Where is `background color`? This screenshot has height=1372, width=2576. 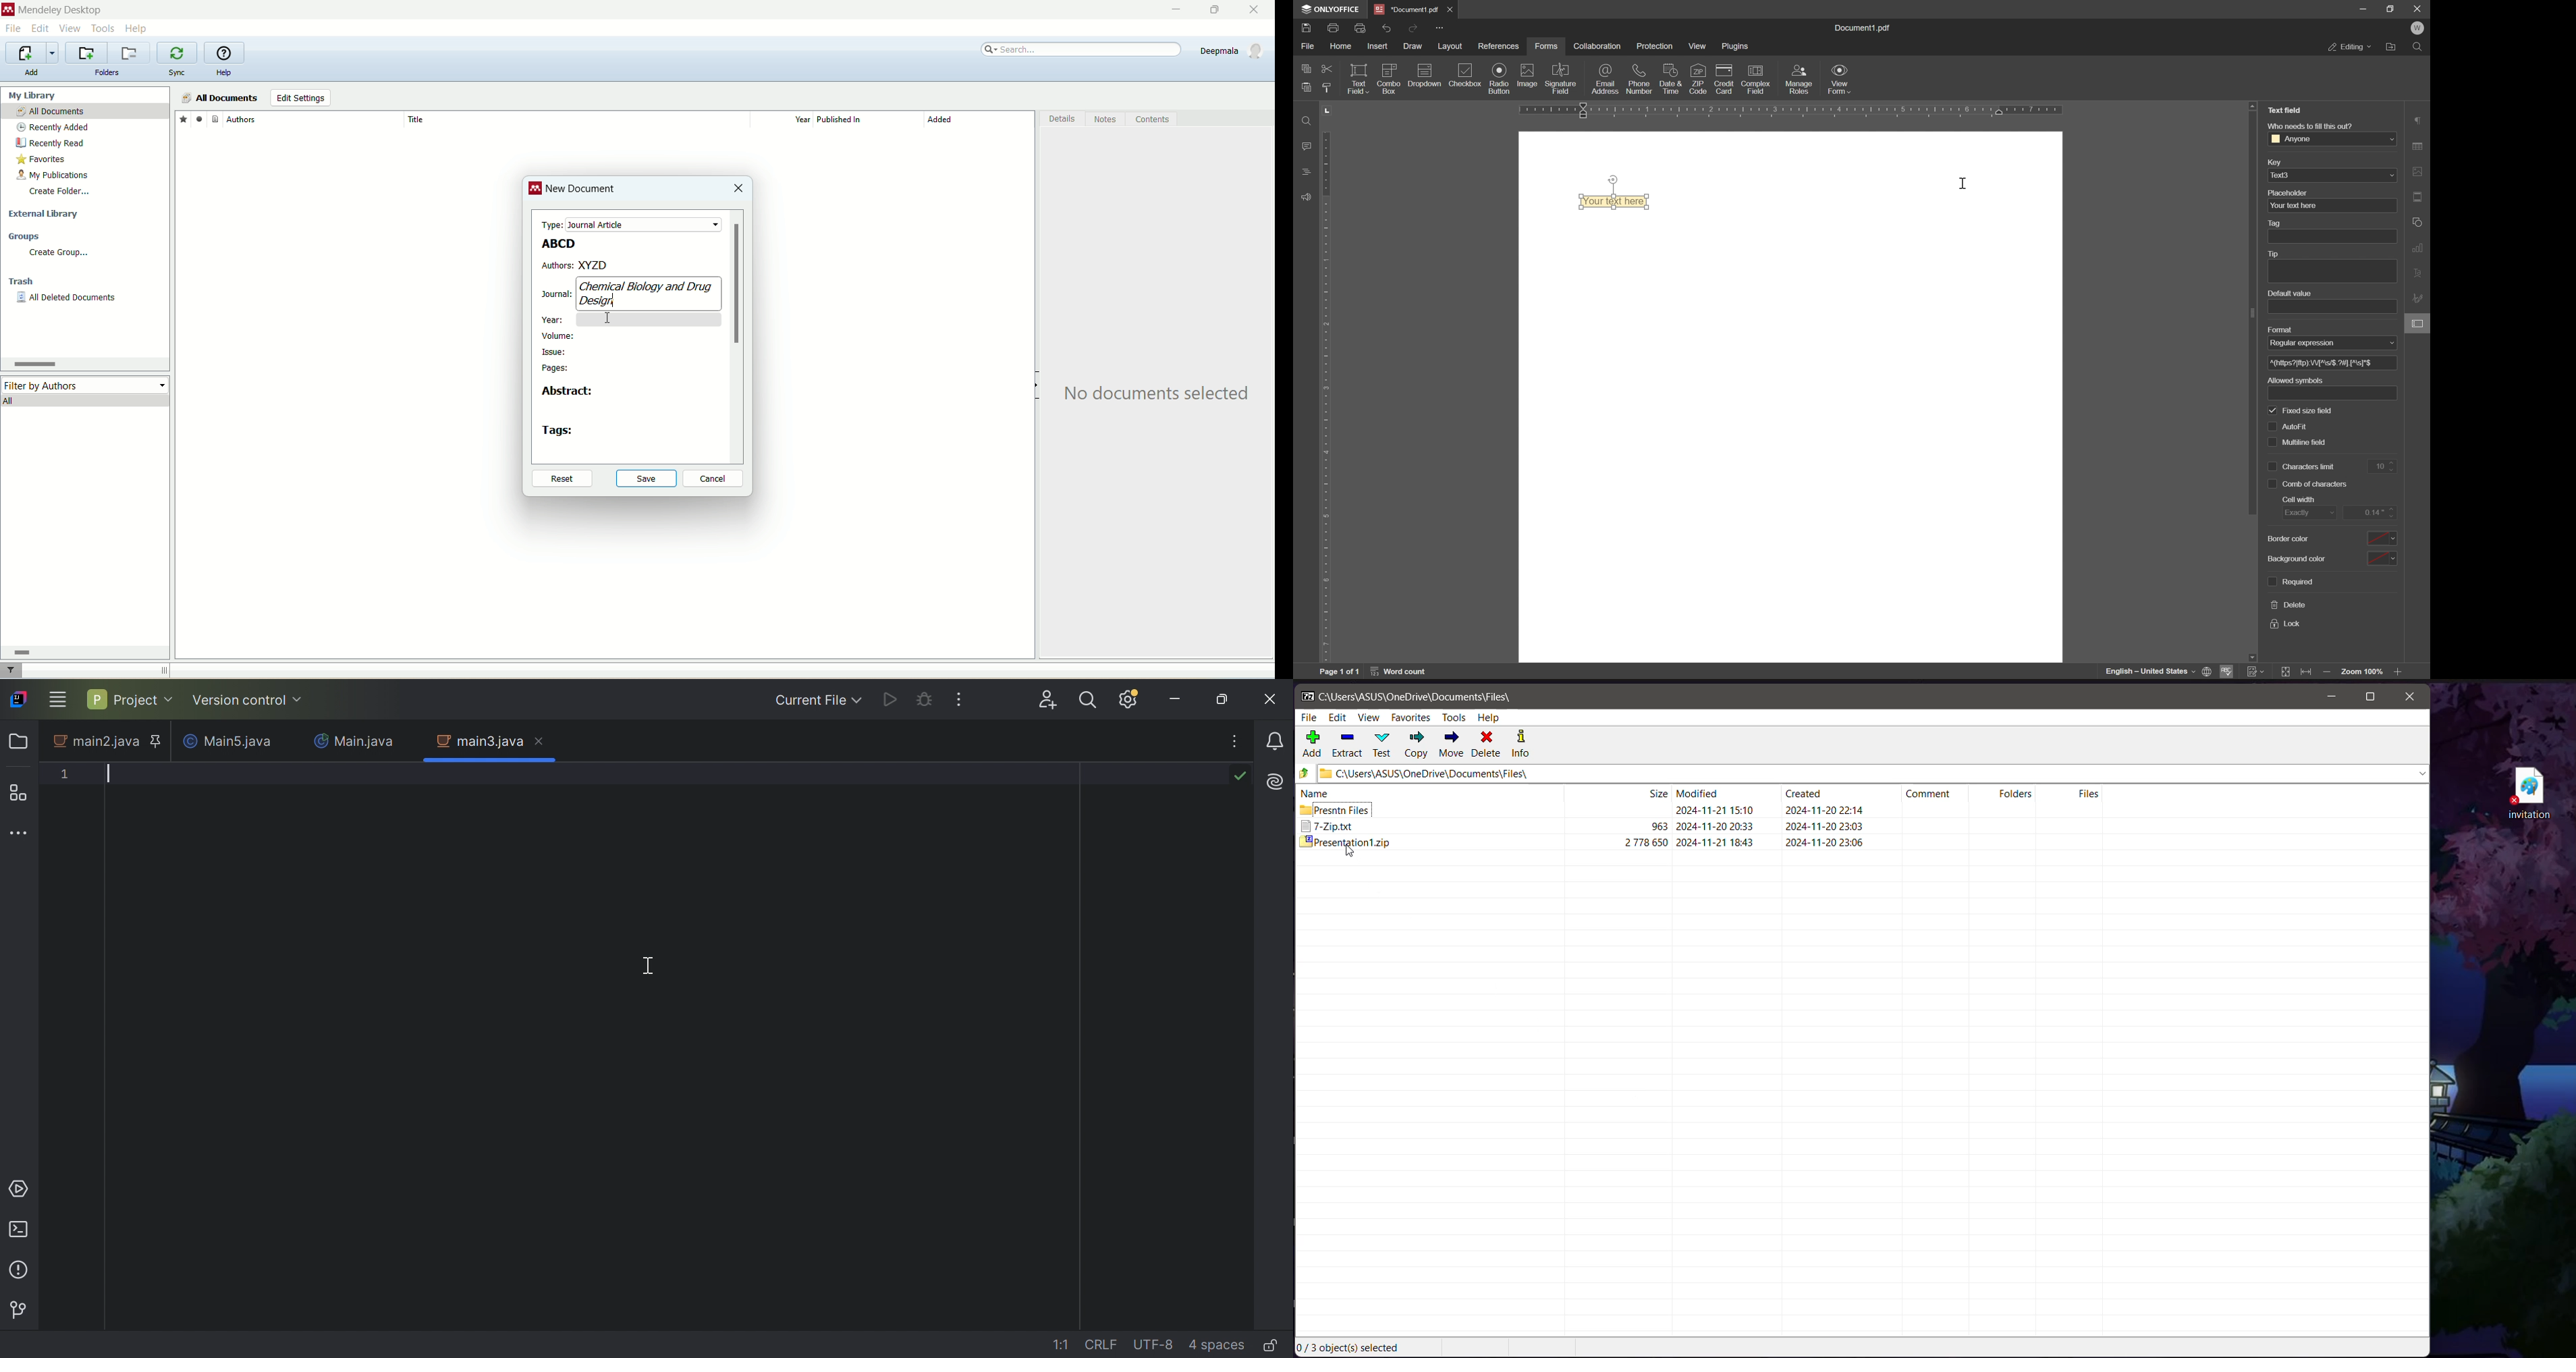 background color is located at coordinates (2295, 539).